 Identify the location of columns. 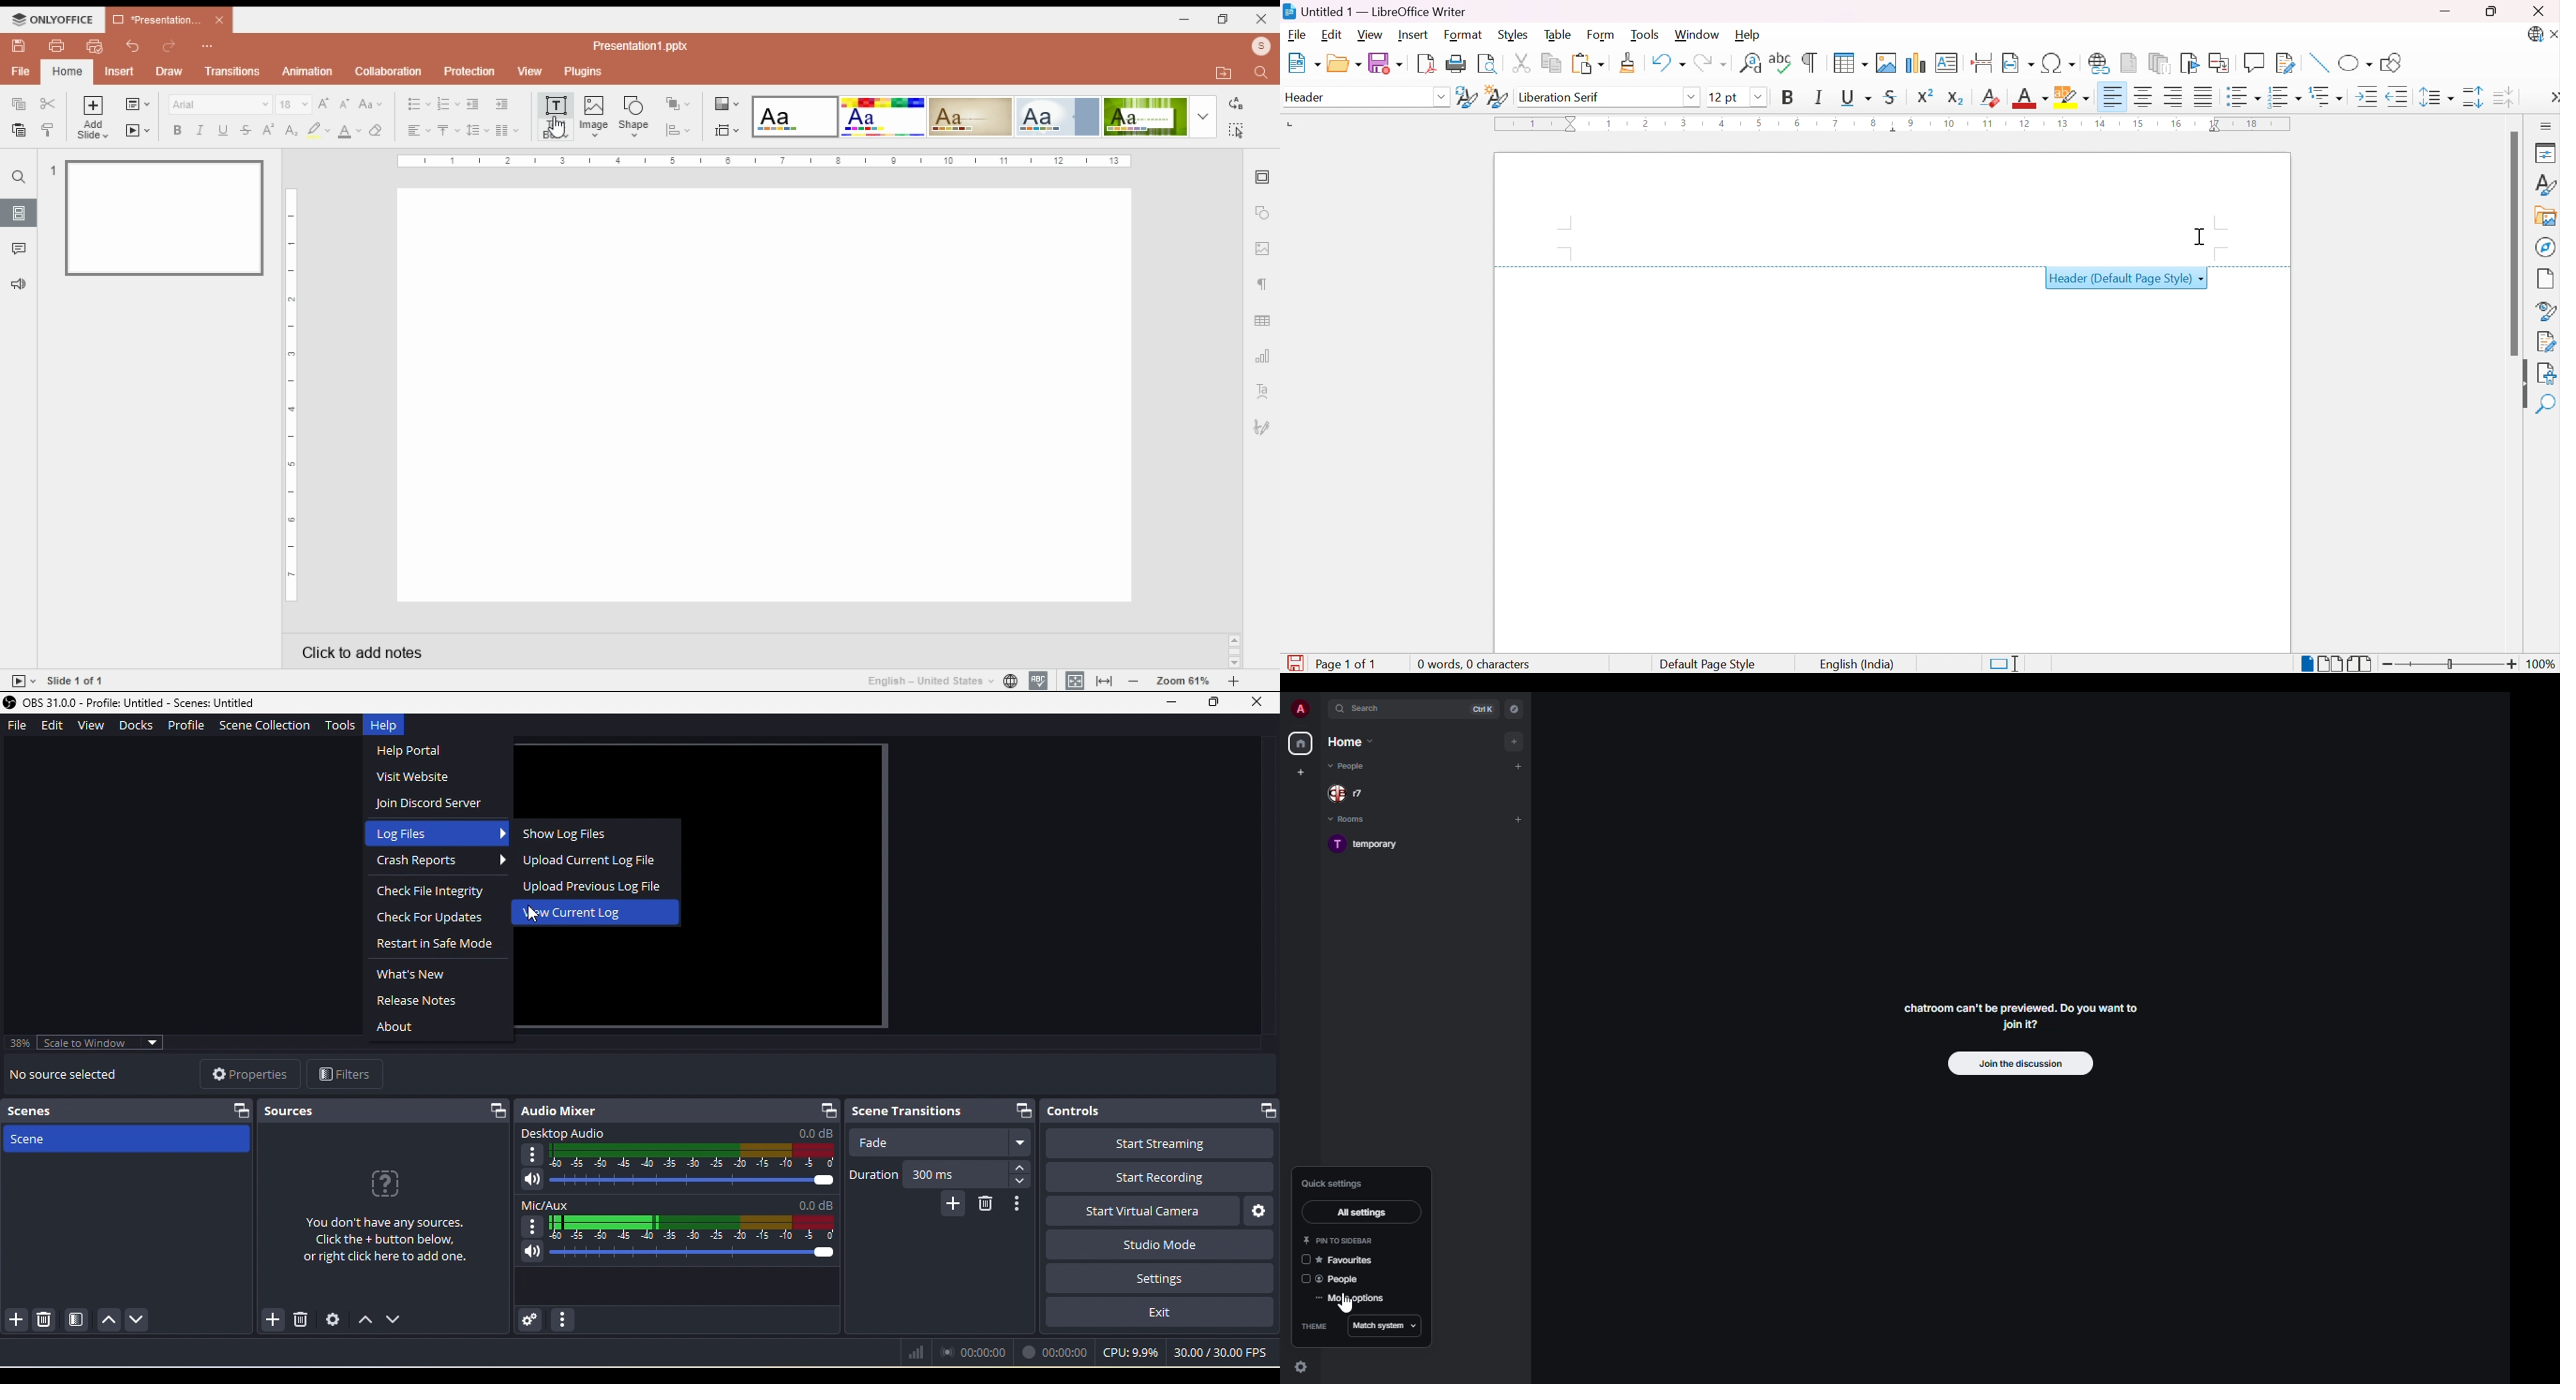
(509, 130).